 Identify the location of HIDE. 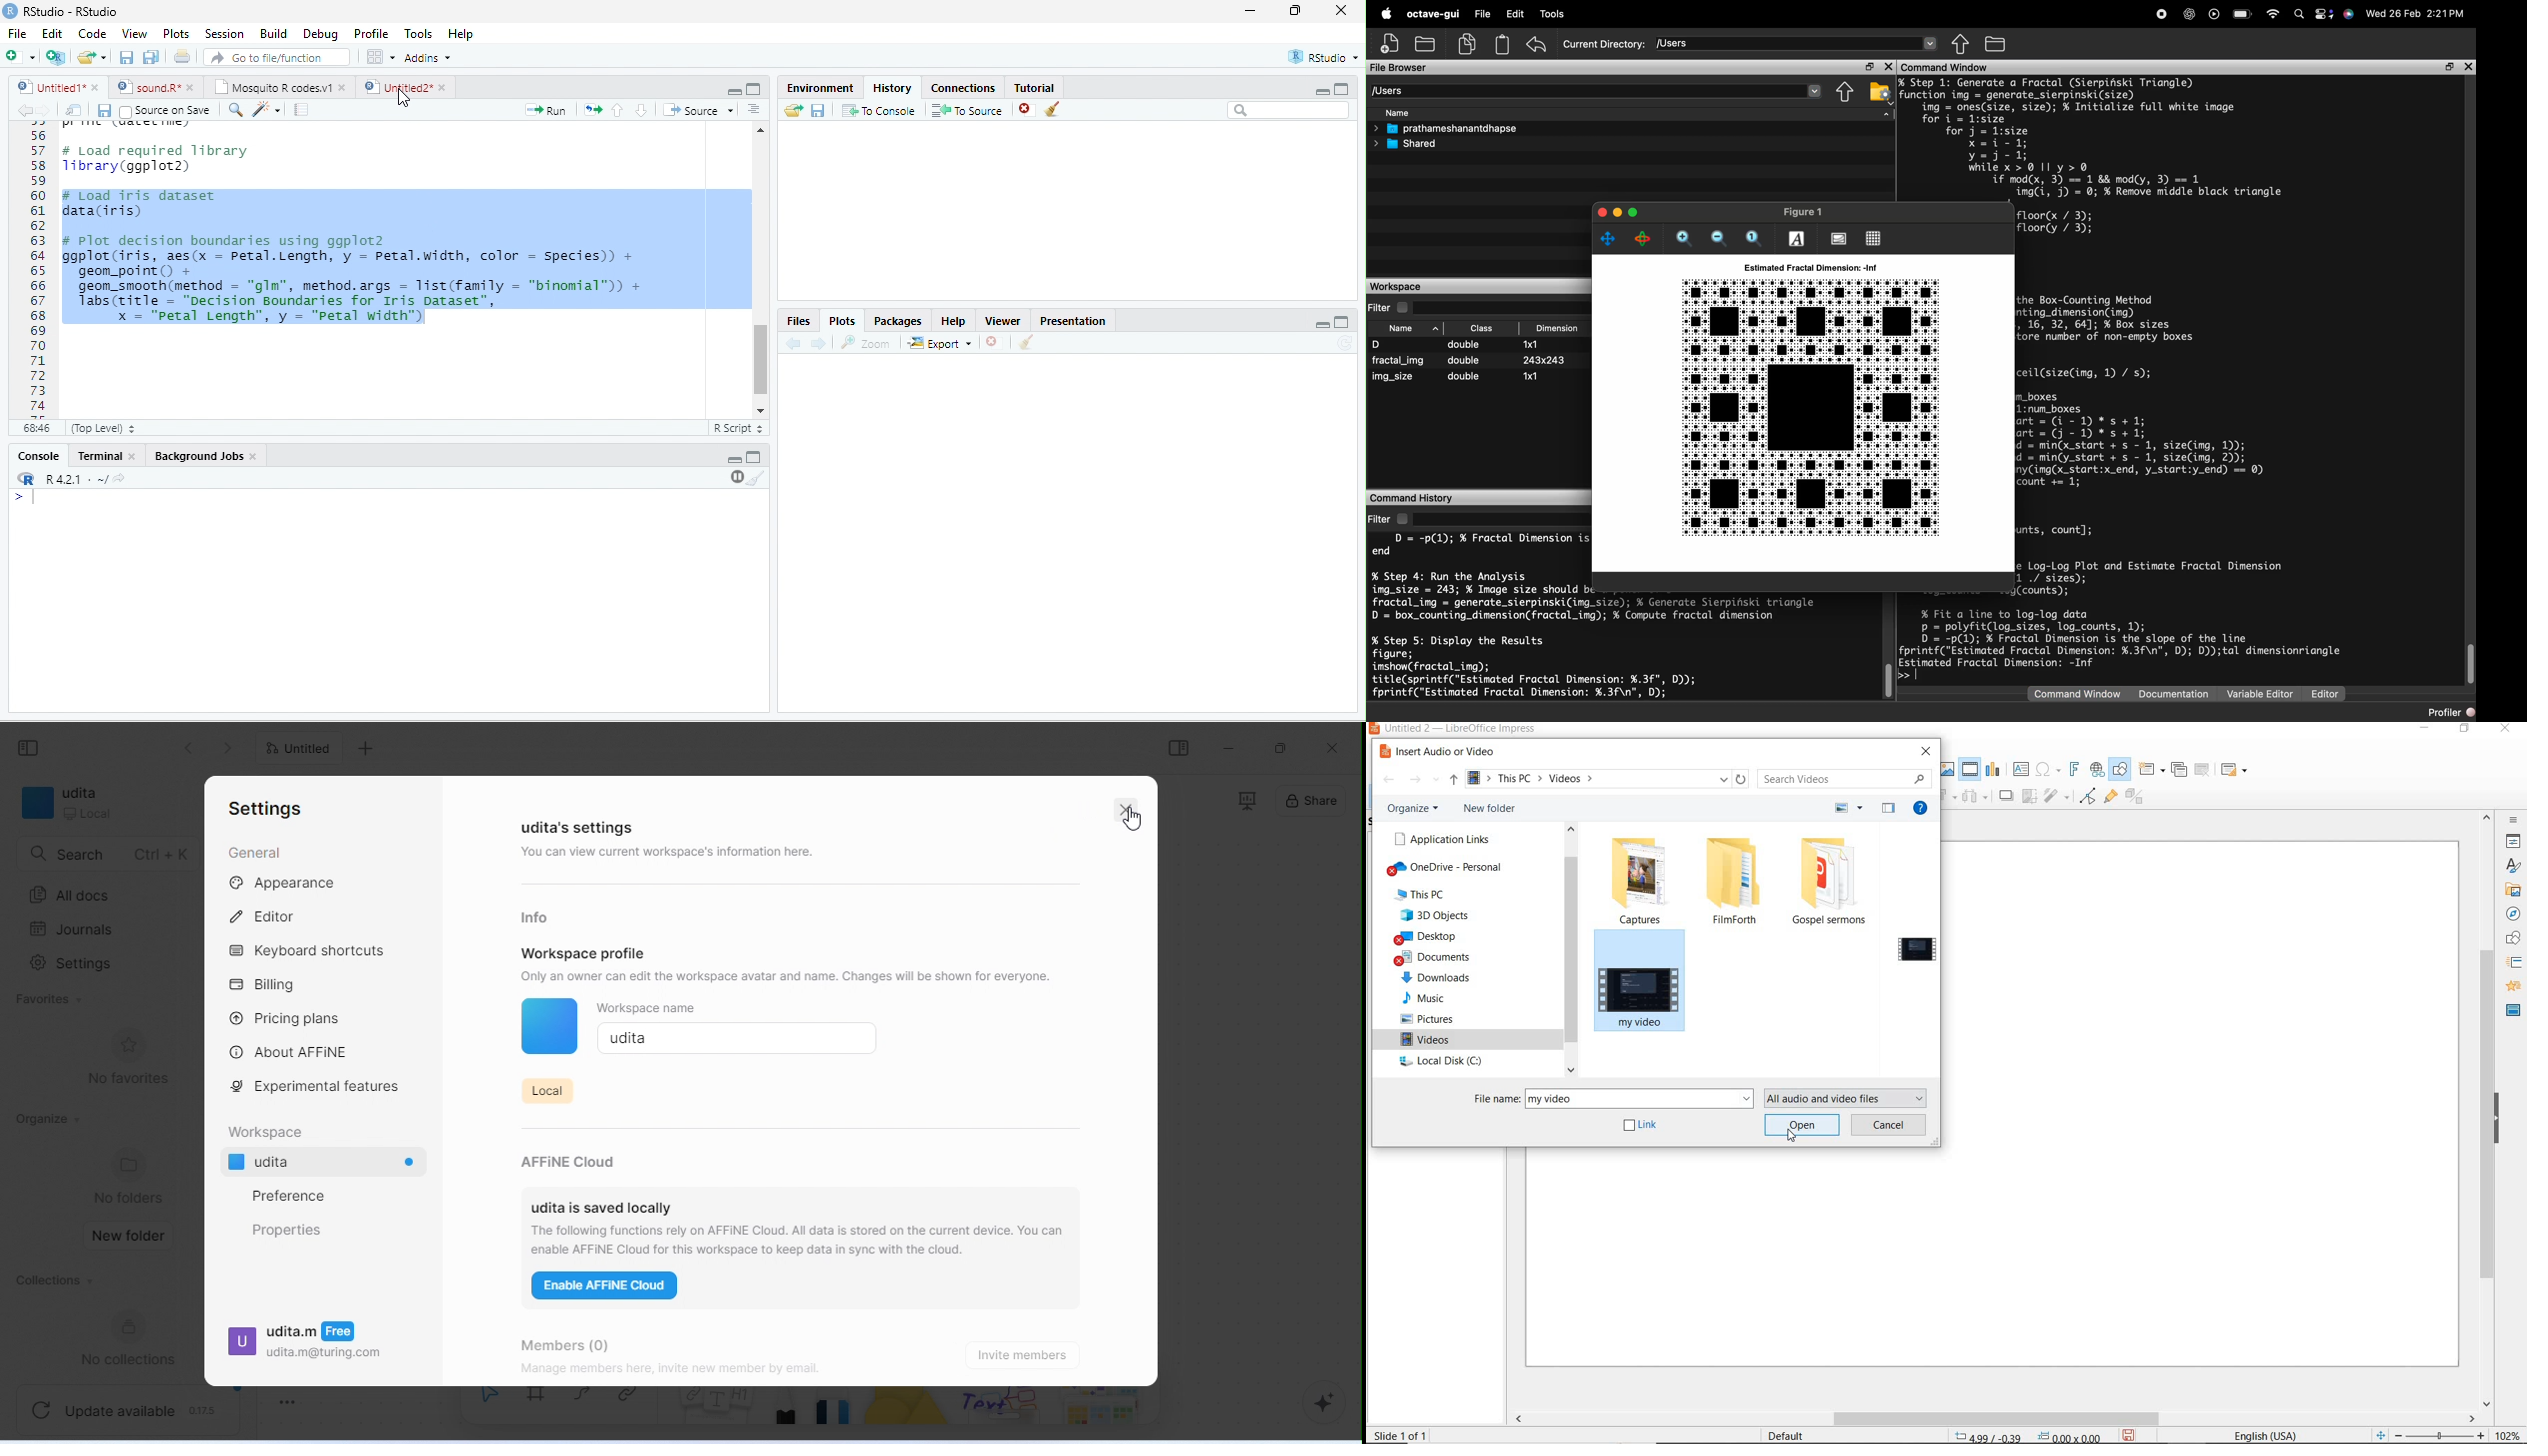
(2504, 1120).